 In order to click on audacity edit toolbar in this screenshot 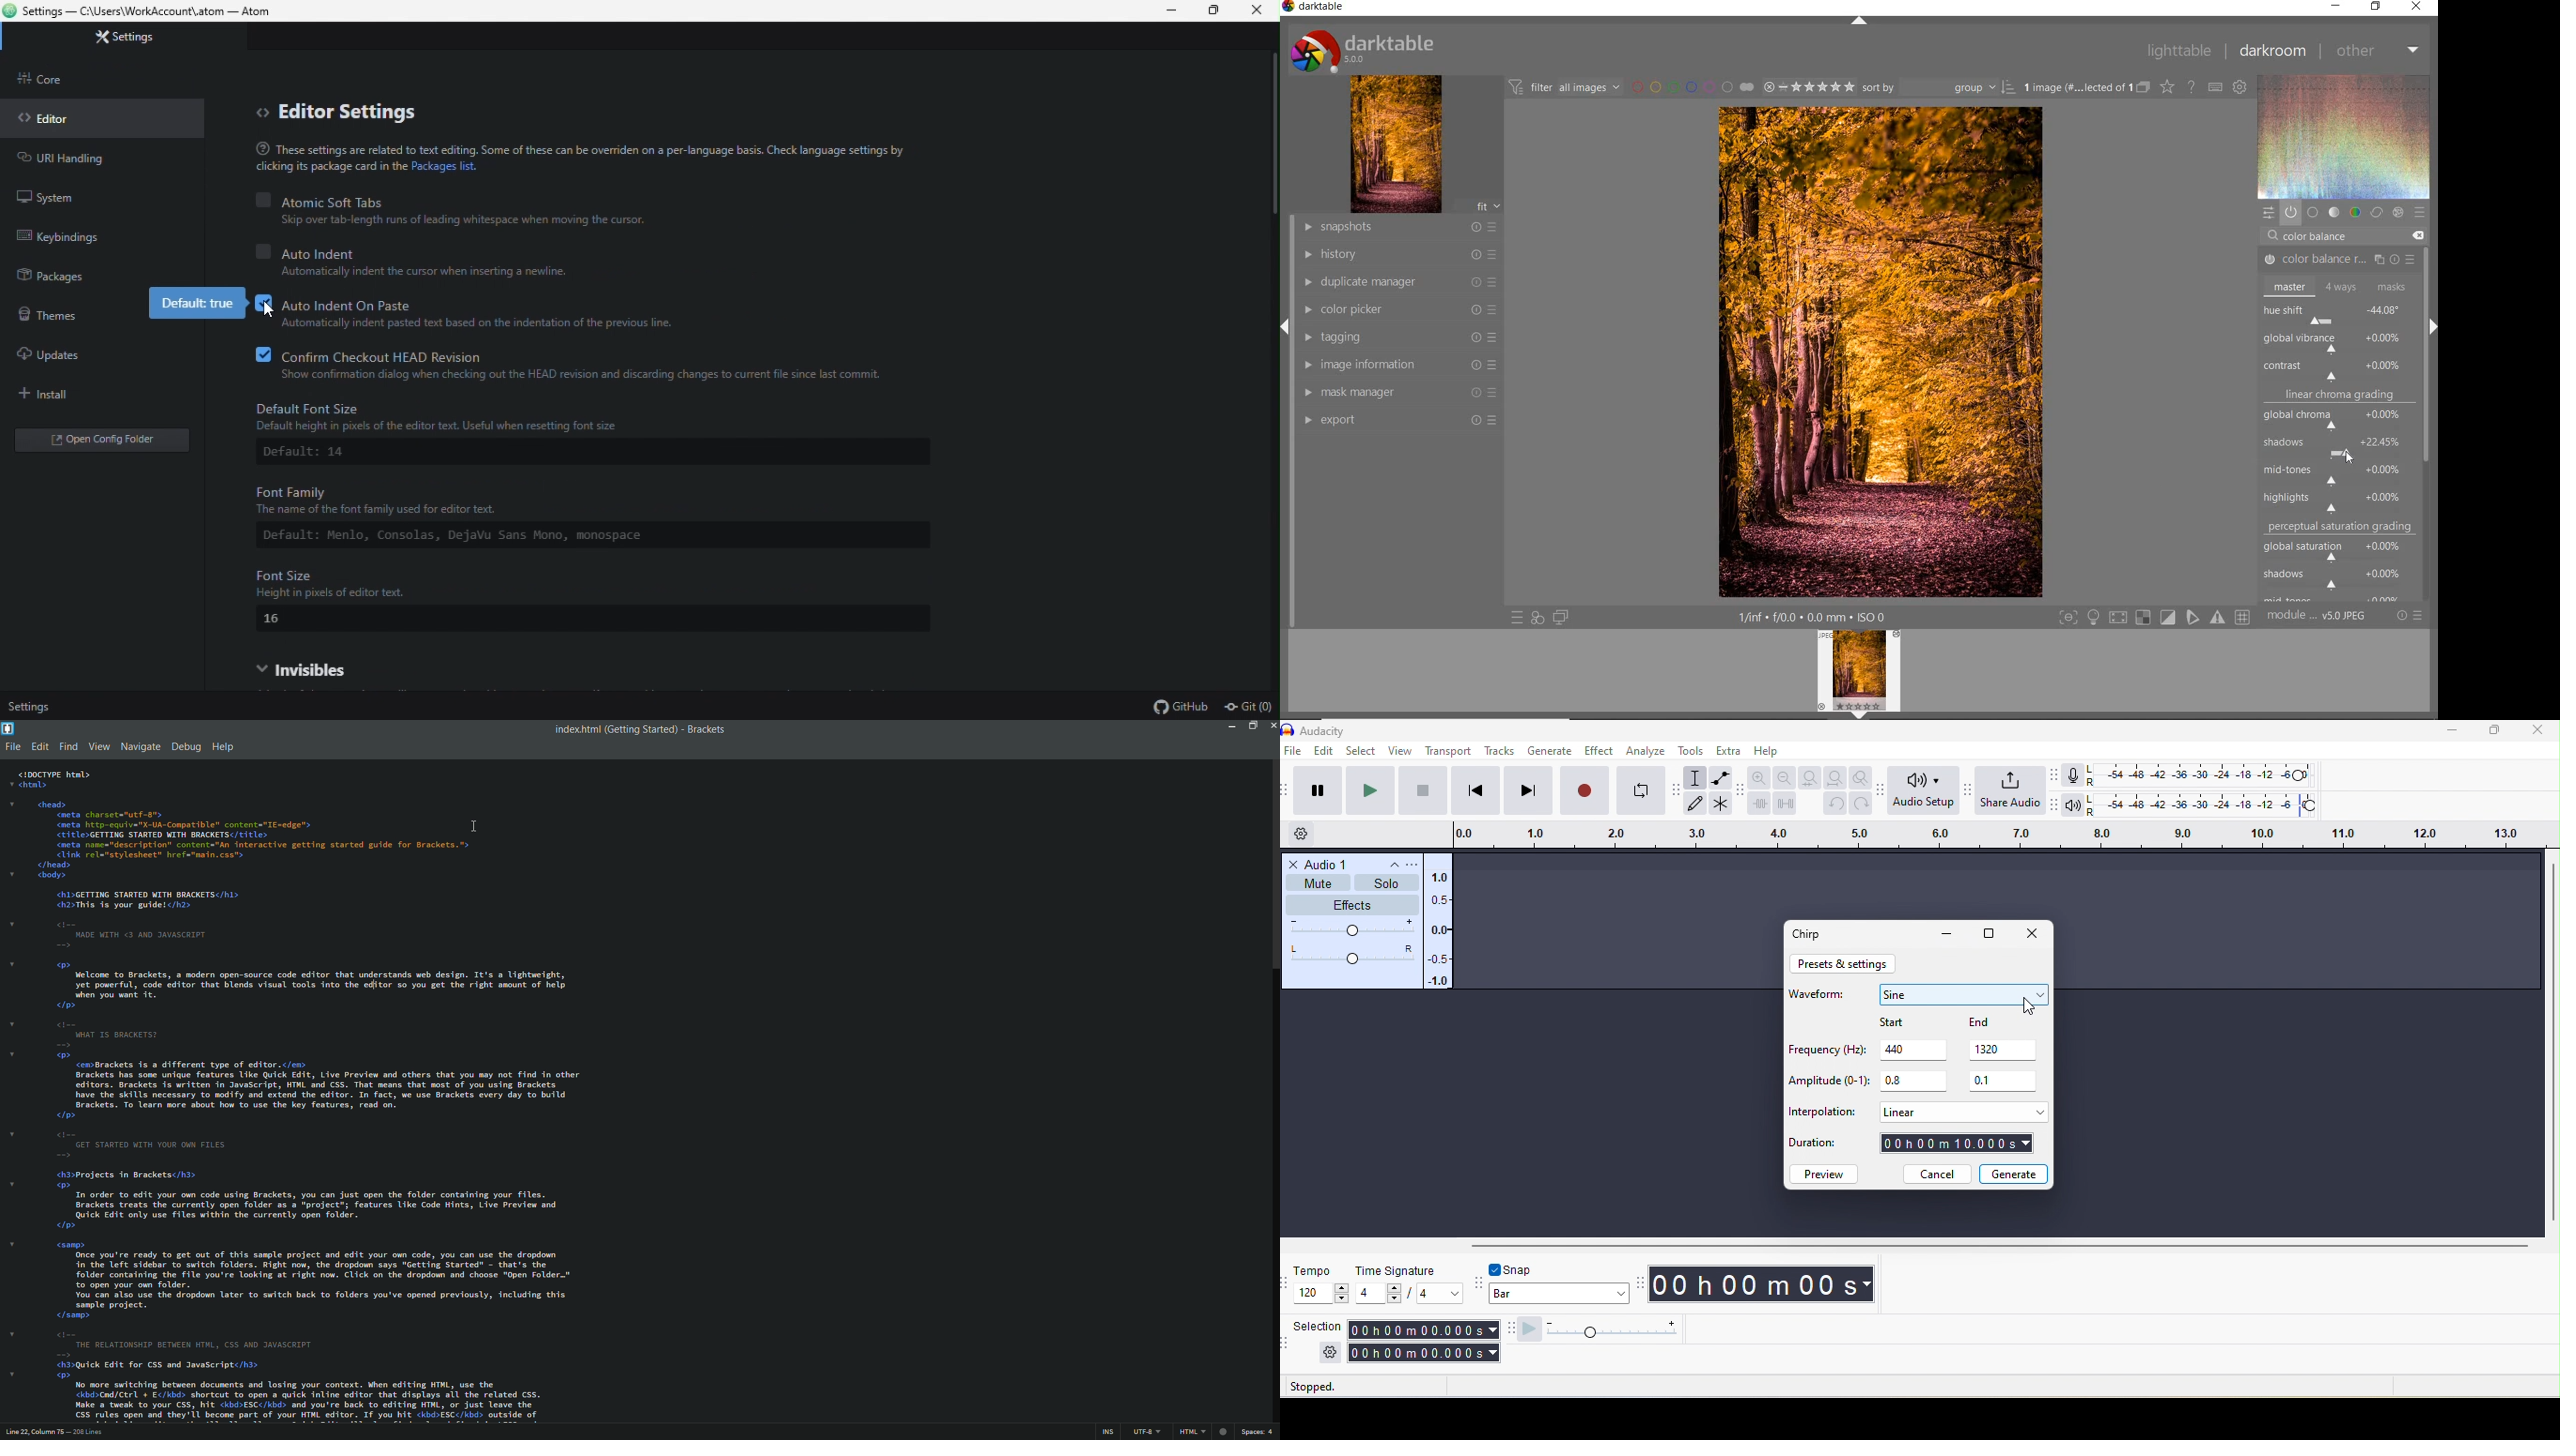, I will do `click(1741, 790)`.